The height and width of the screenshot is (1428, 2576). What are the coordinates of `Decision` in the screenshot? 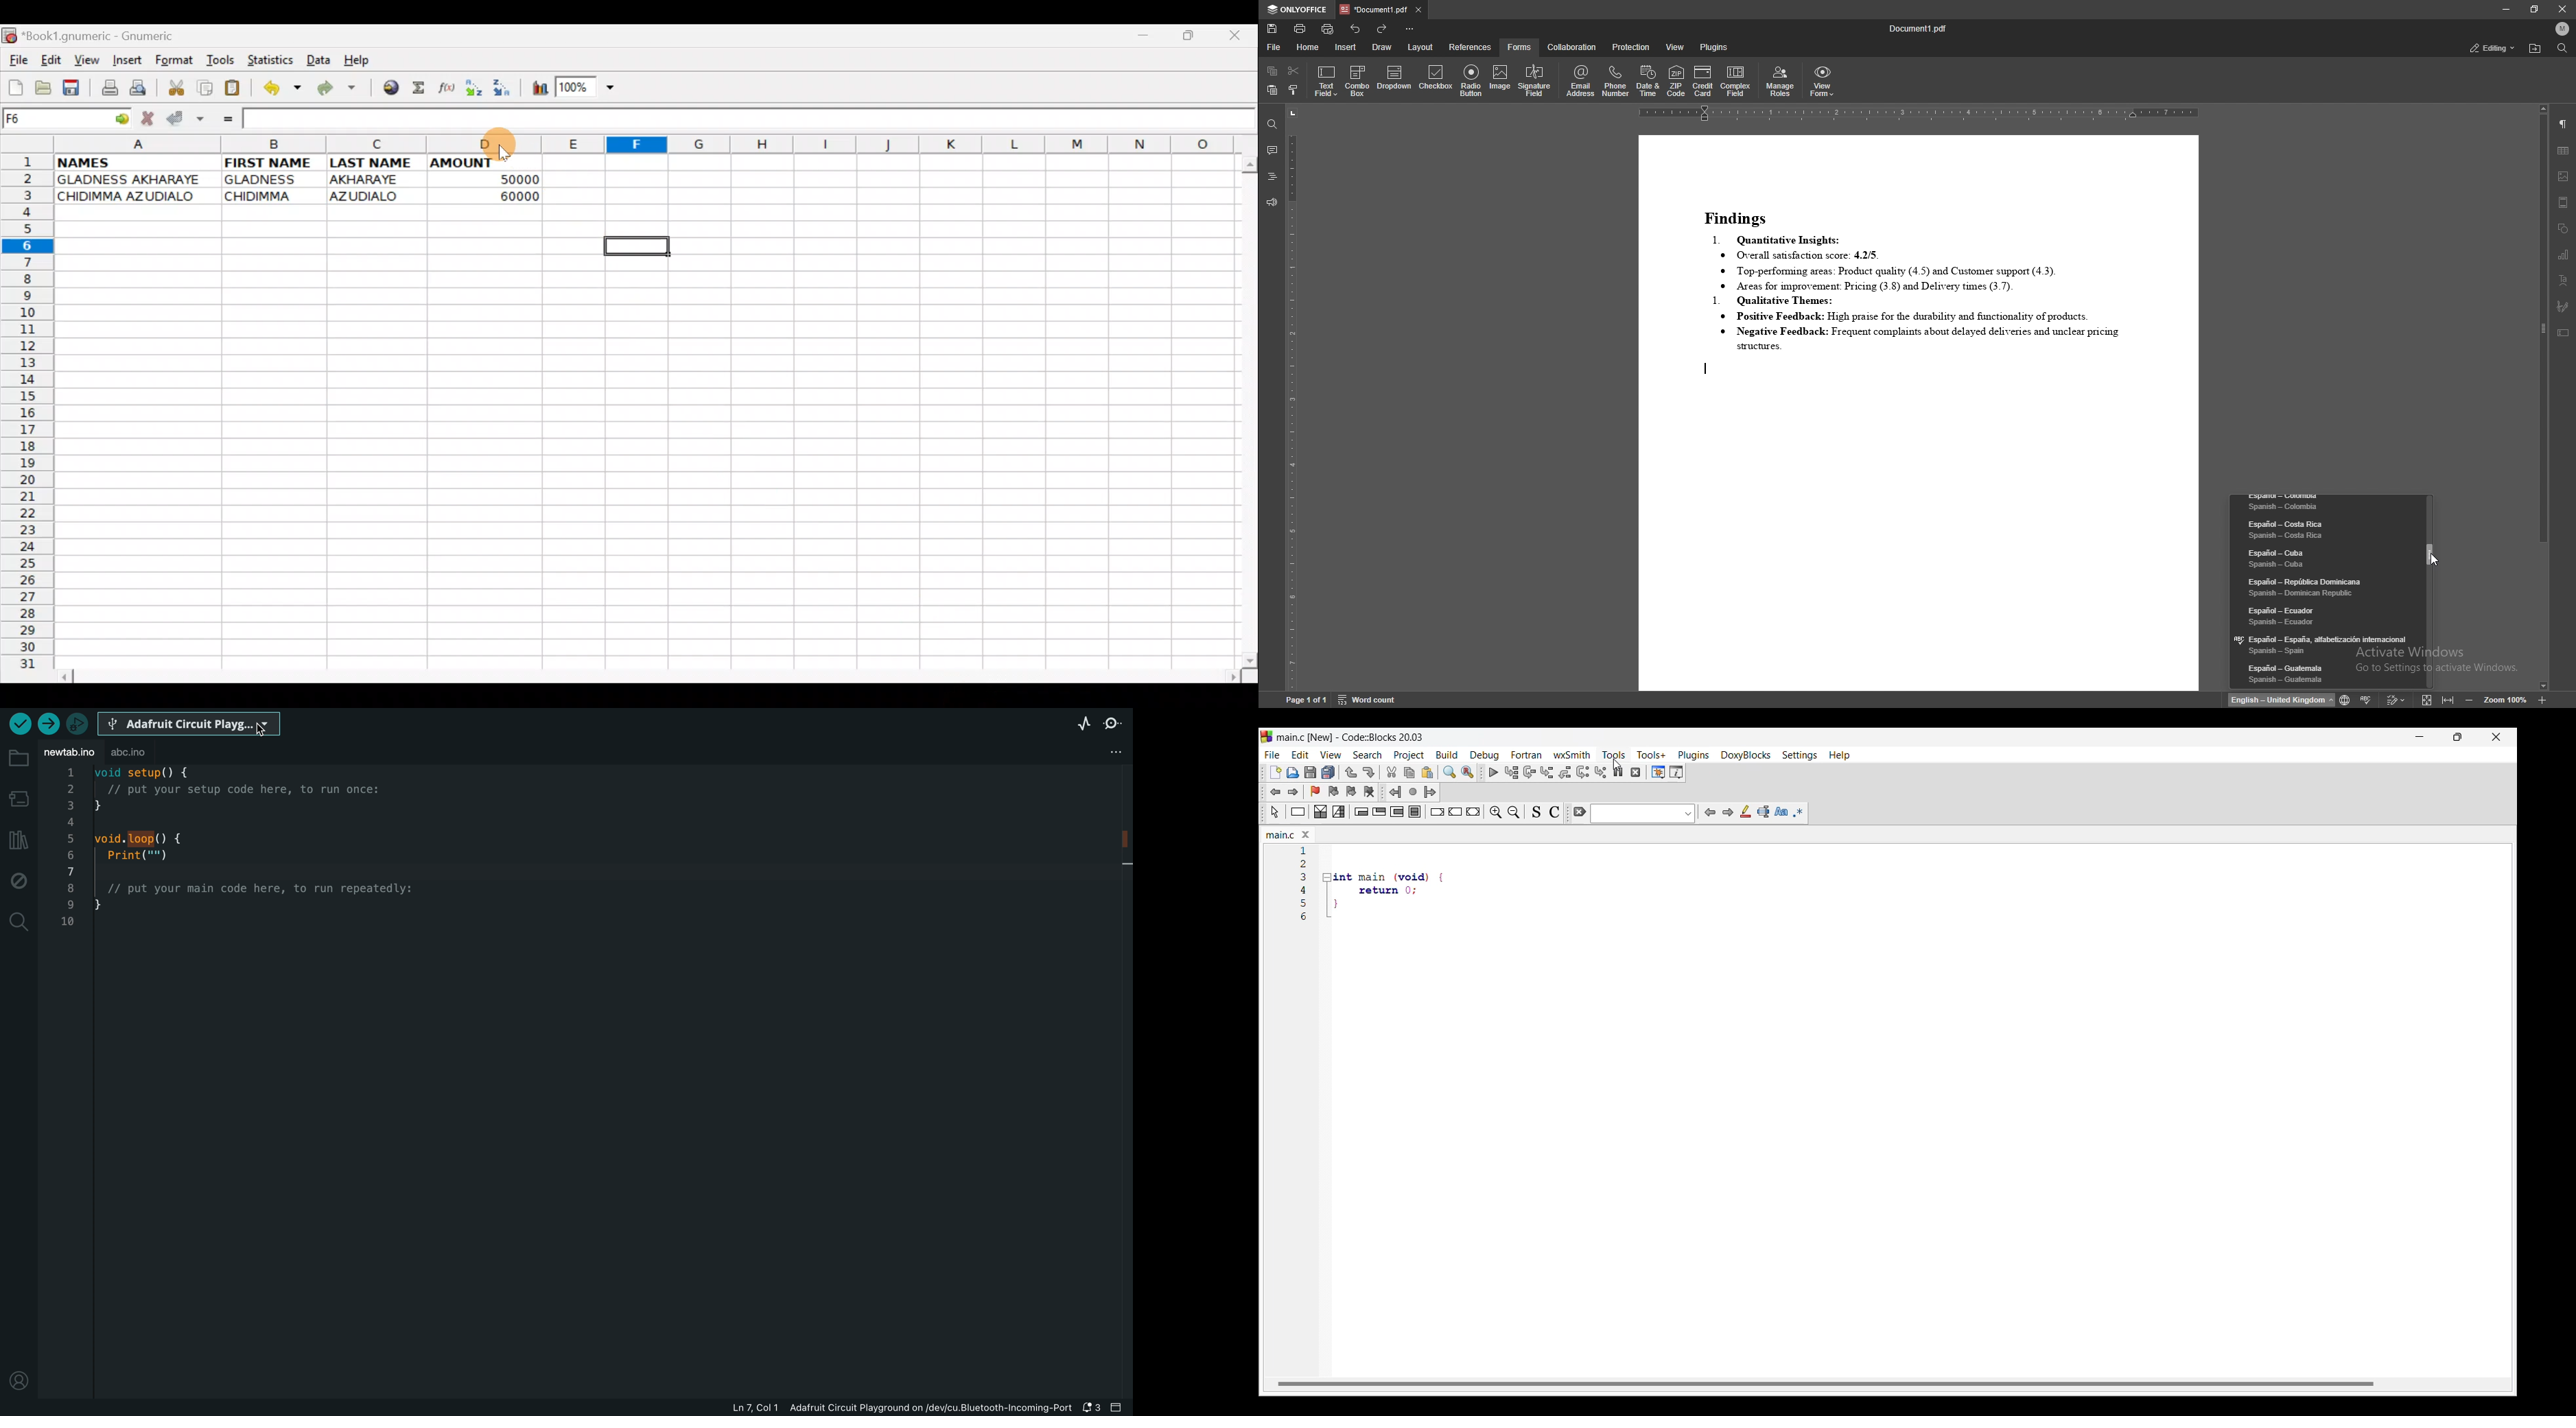 It's located at (1320, 812).